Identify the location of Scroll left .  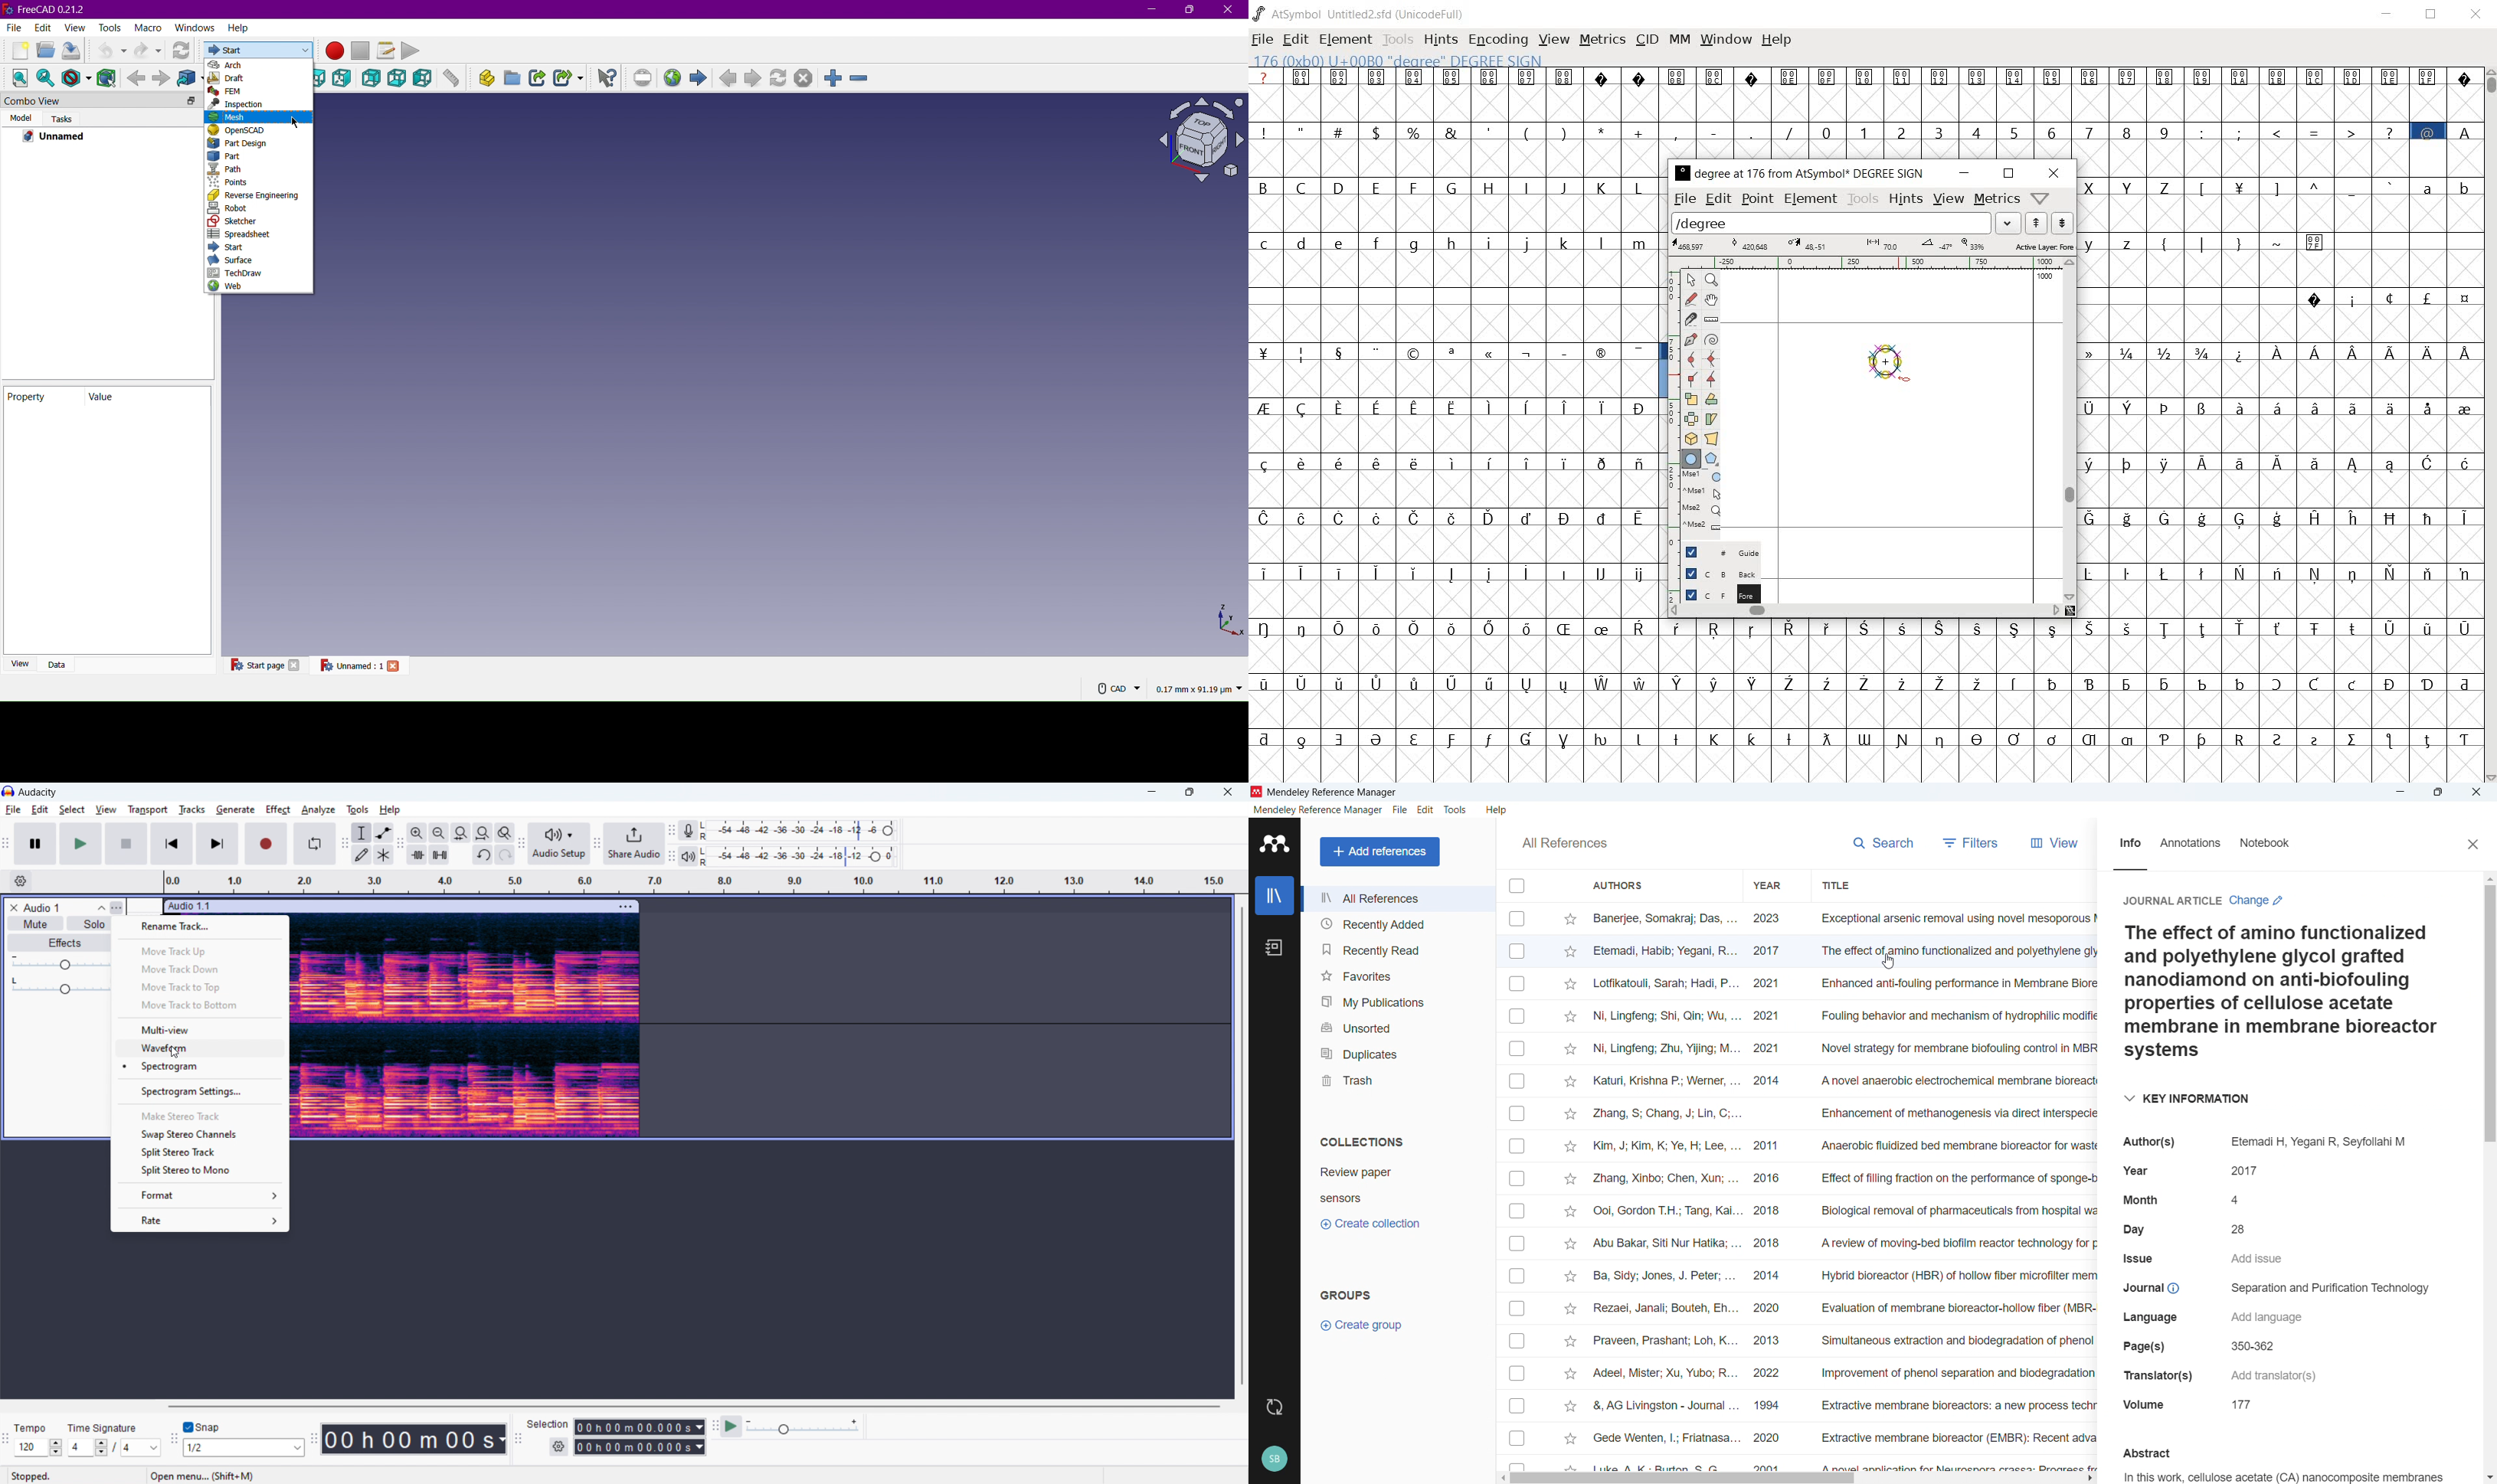
(1501, 1479).